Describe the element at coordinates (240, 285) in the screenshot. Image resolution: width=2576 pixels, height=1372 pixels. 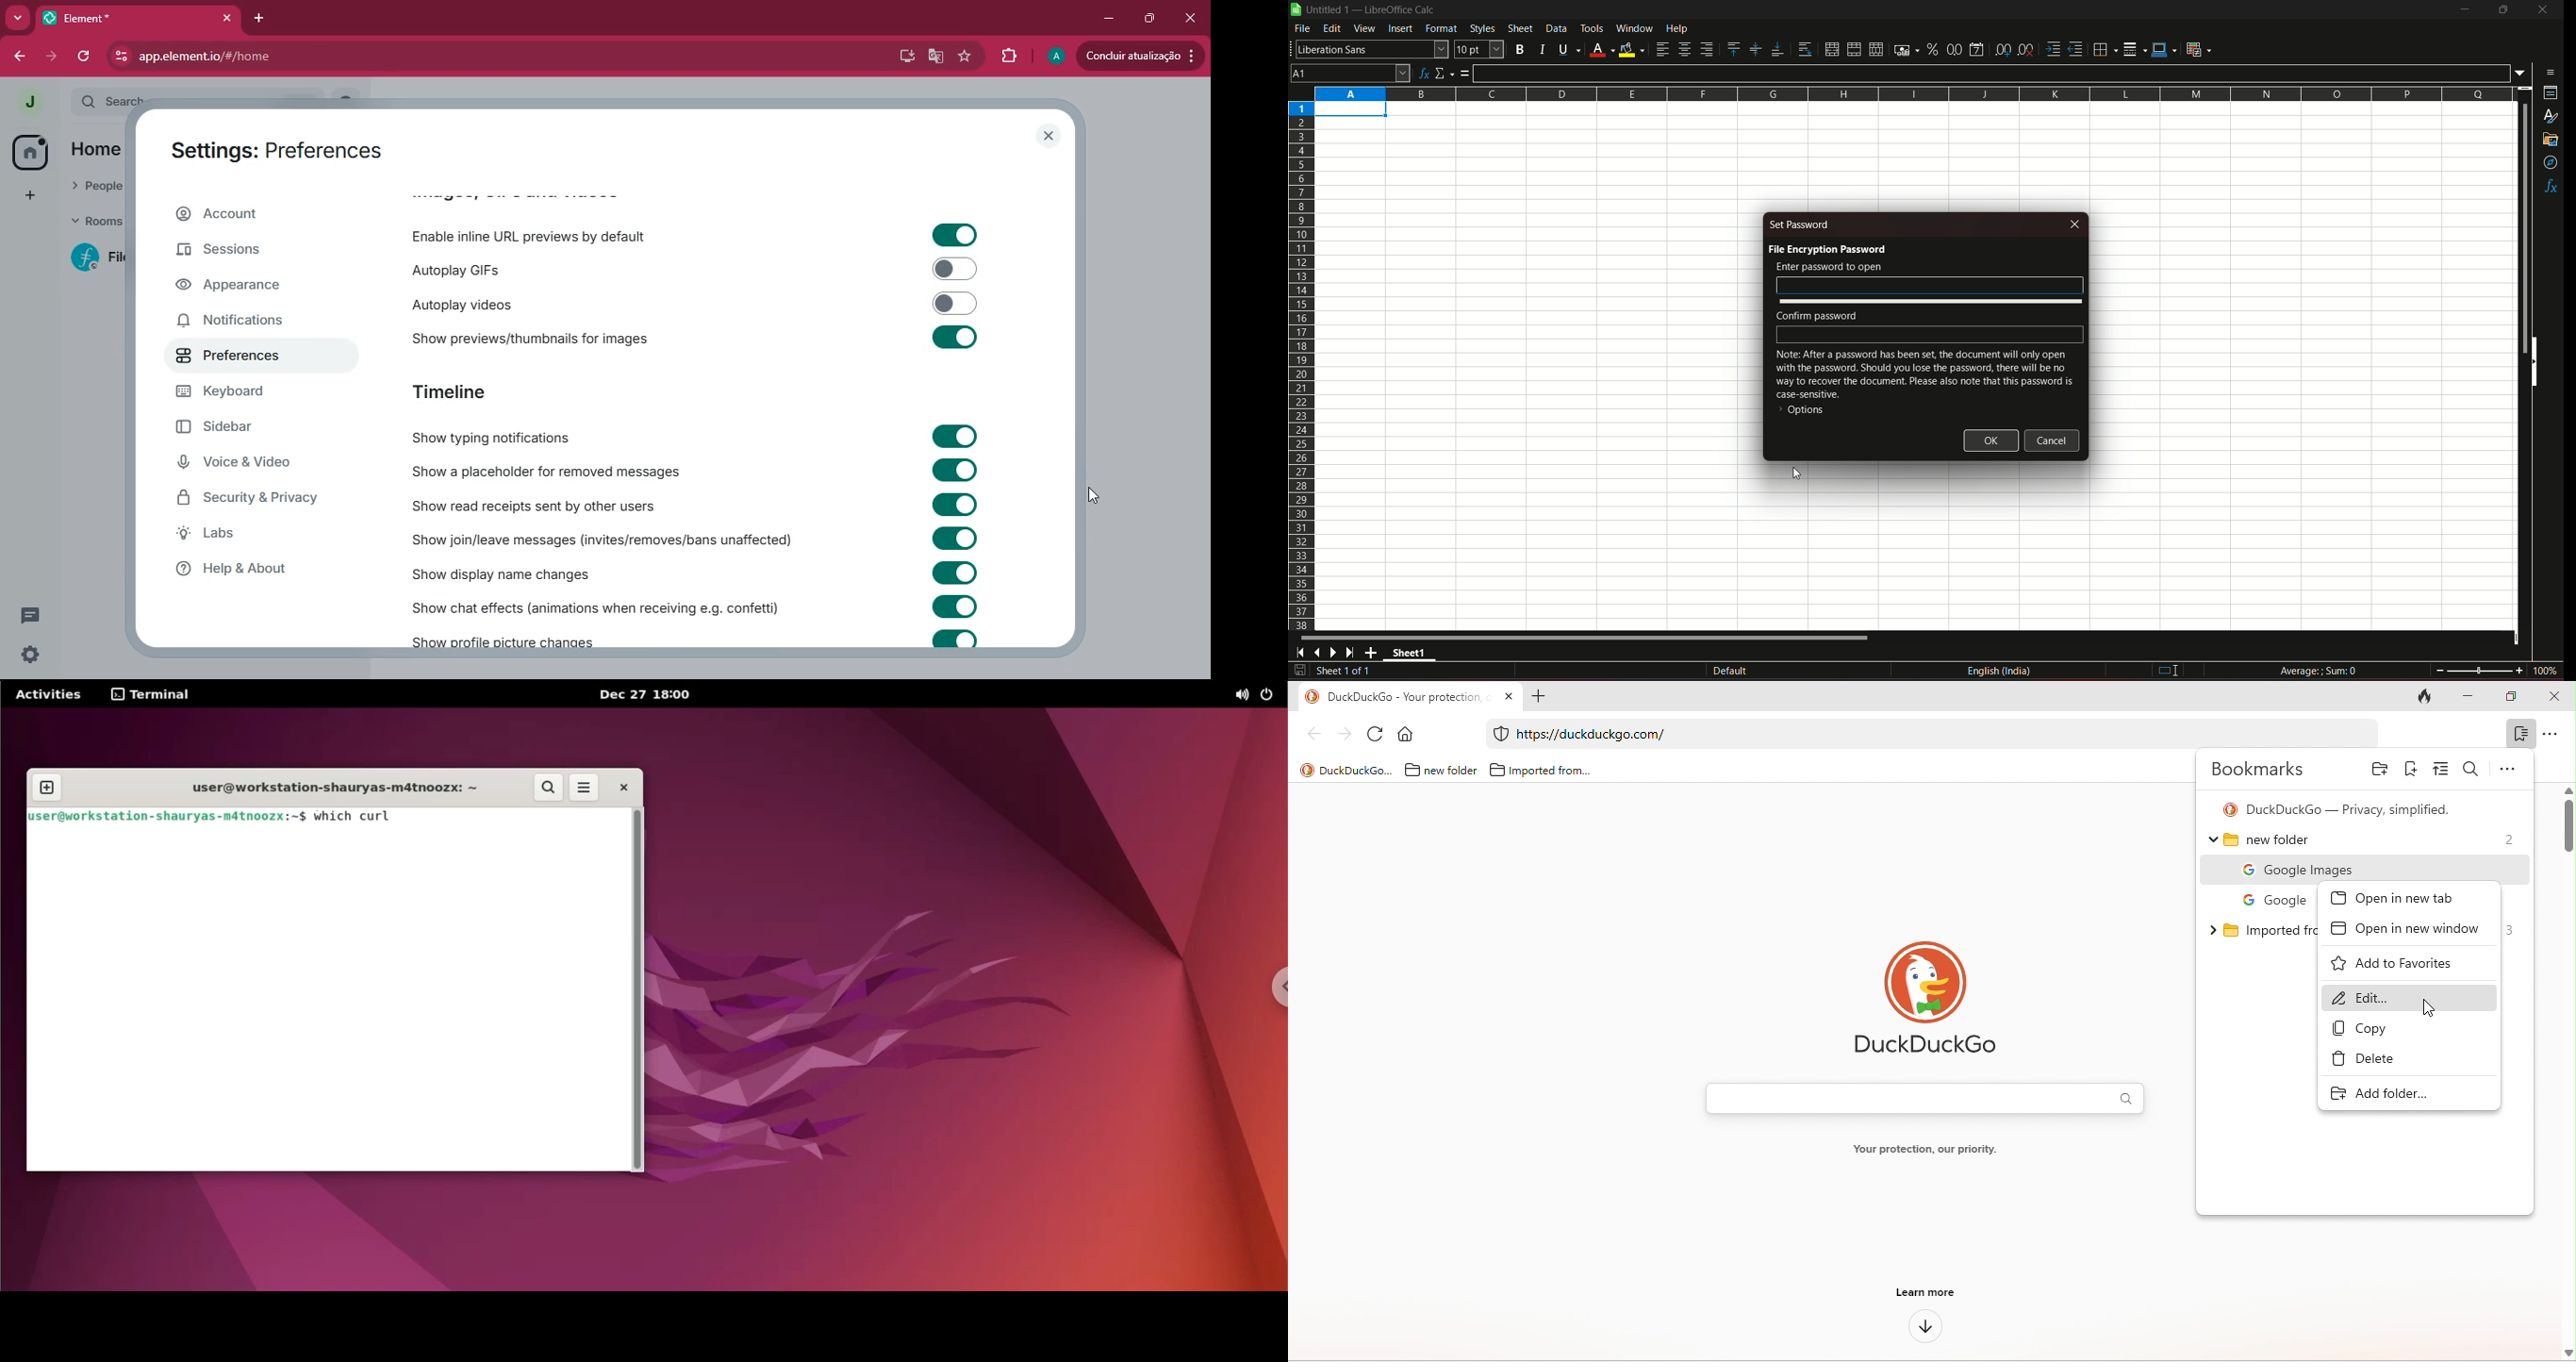
I see `appearance` at that location.